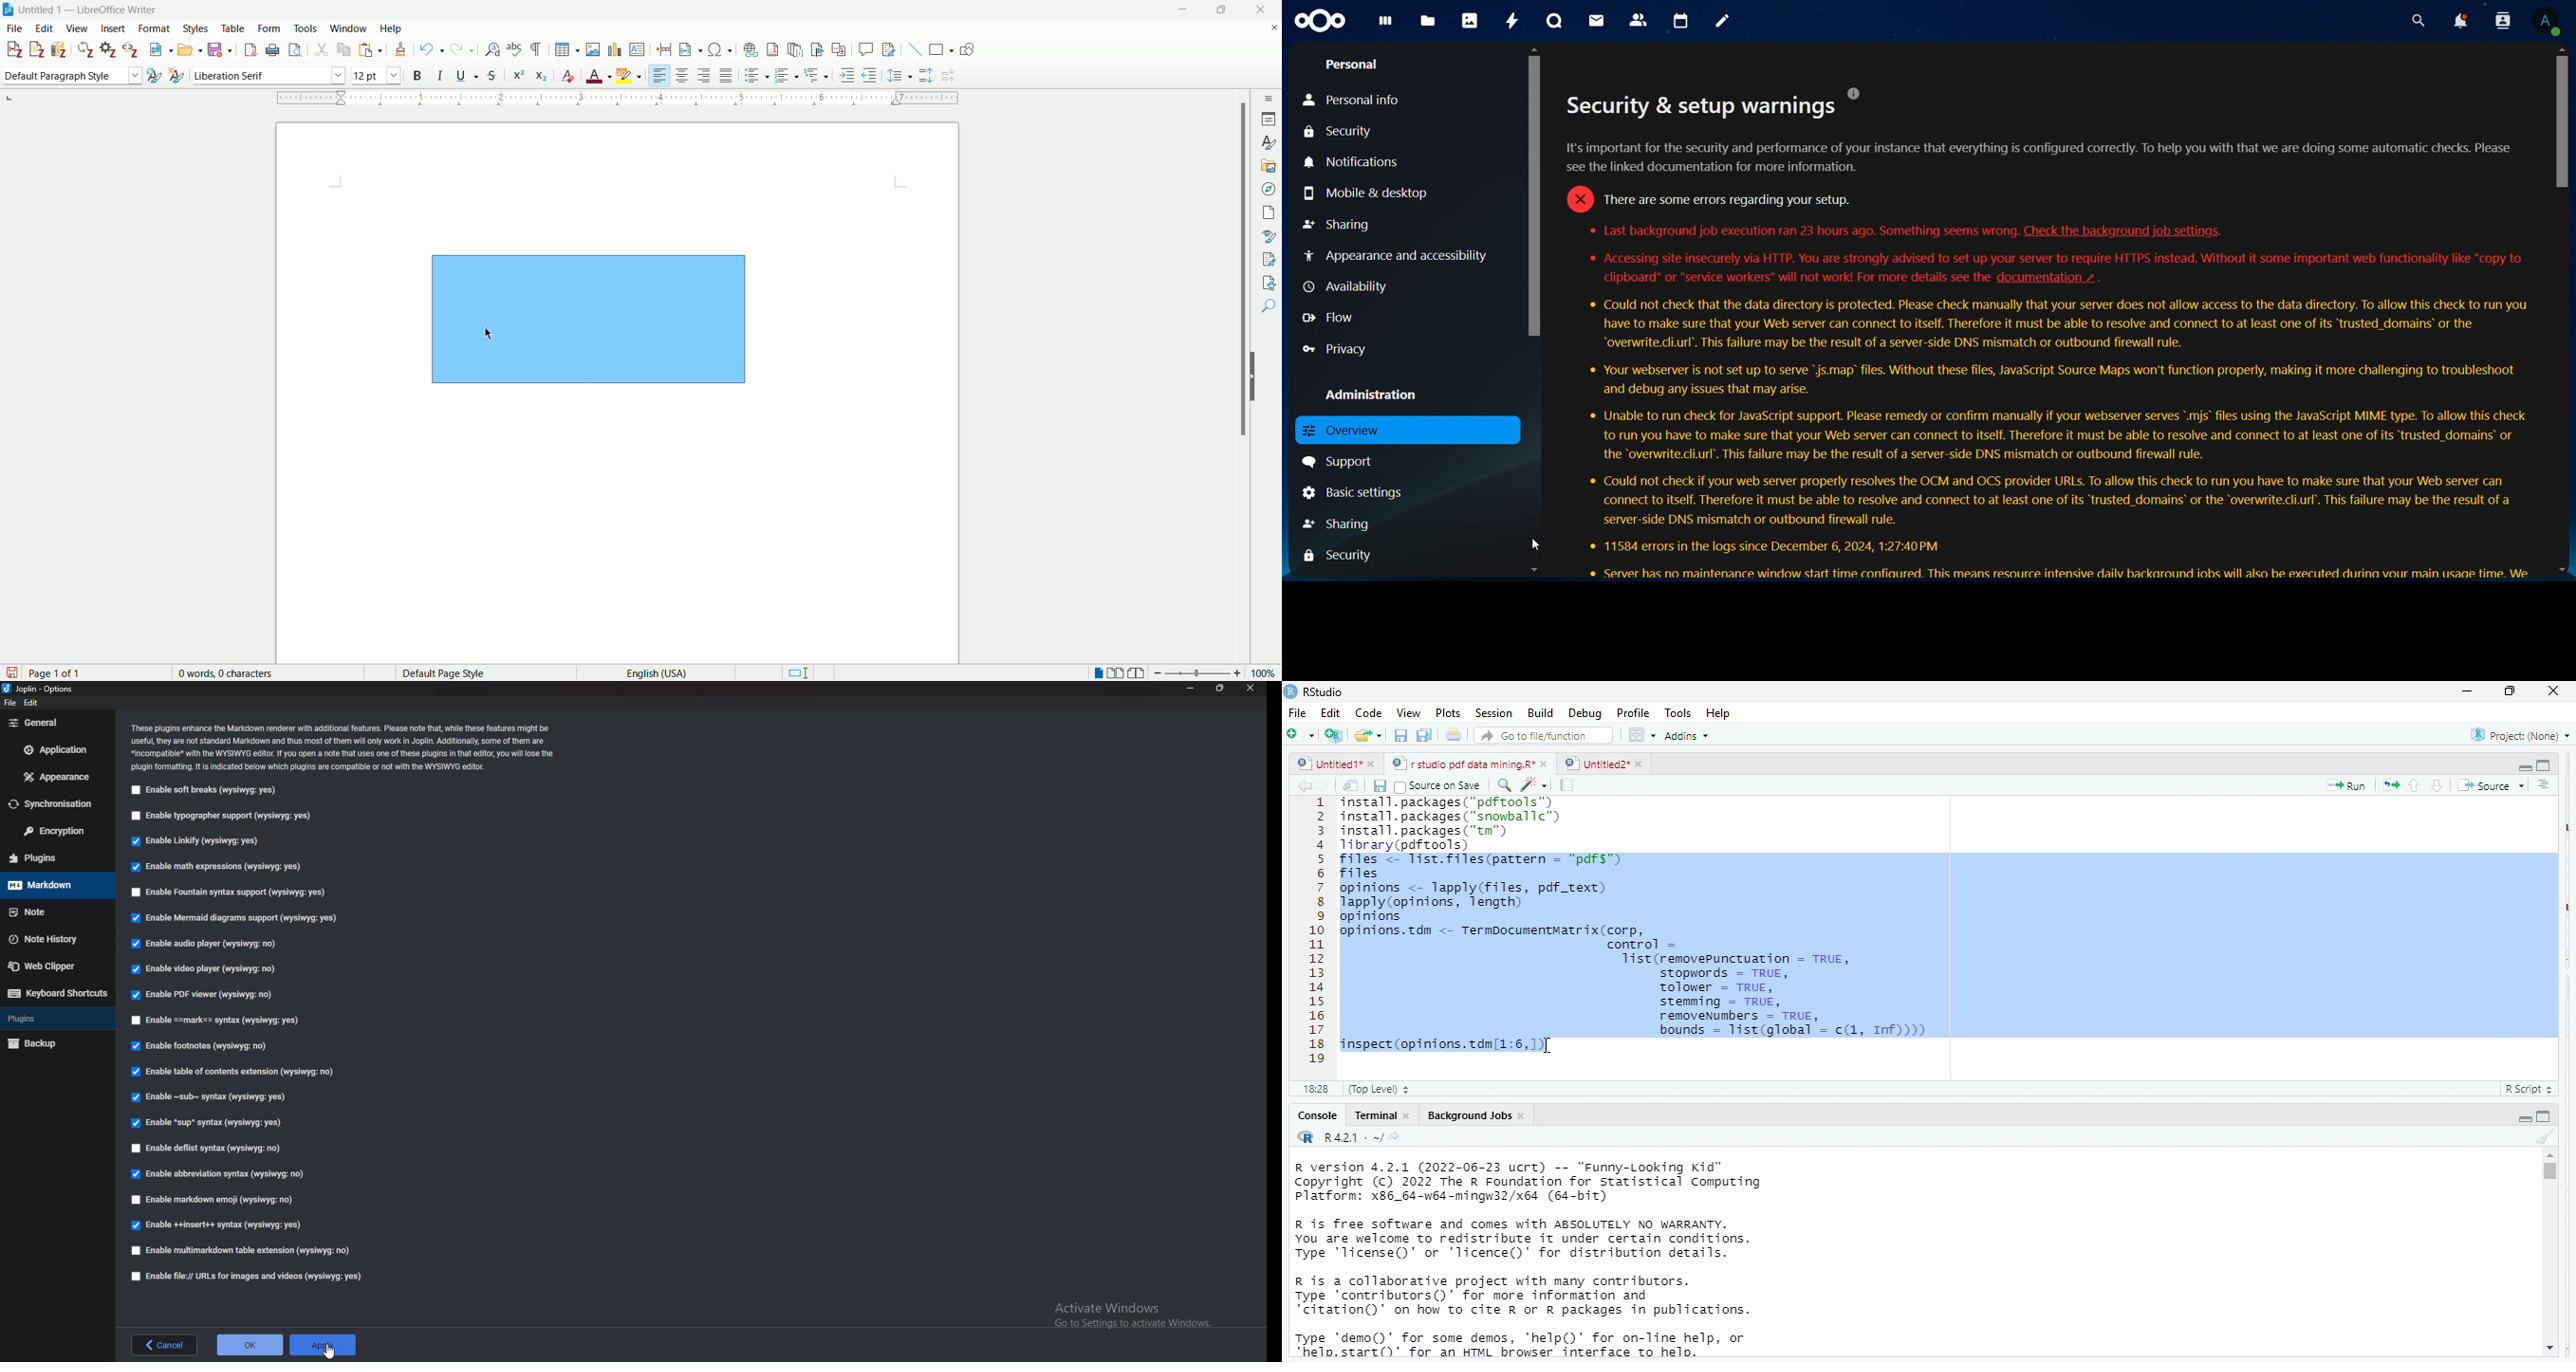 This screenshot has height=1372, width=2576. What do you see at coordinates (58, 831) in the screenshot?
I see `Encryption` at bounding box center [58, 831].